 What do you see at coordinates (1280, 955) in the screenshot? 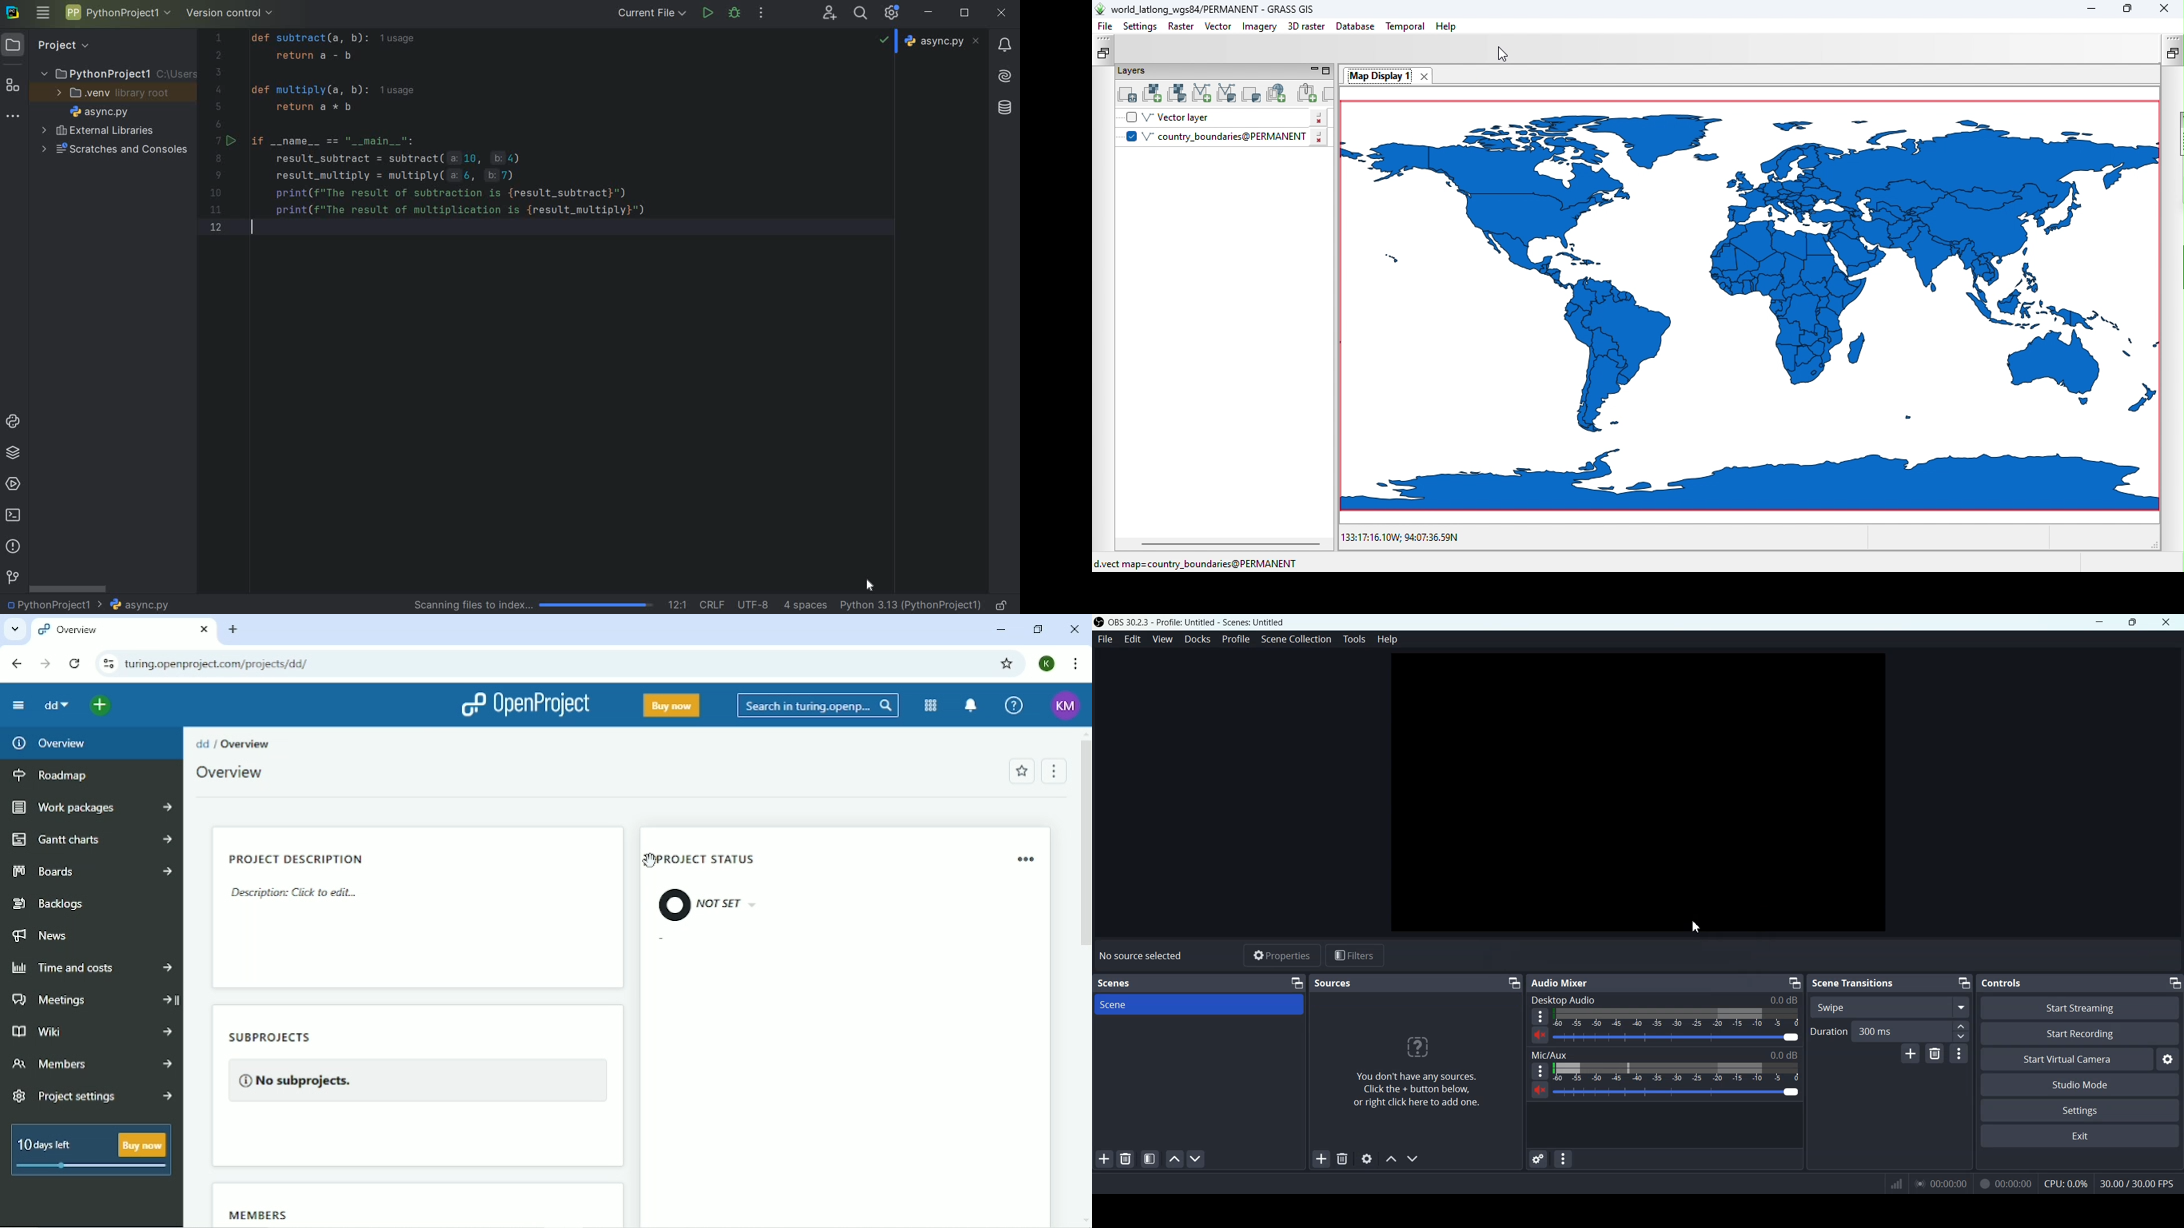
I see `Properties` at bounding box center [1280, 955].